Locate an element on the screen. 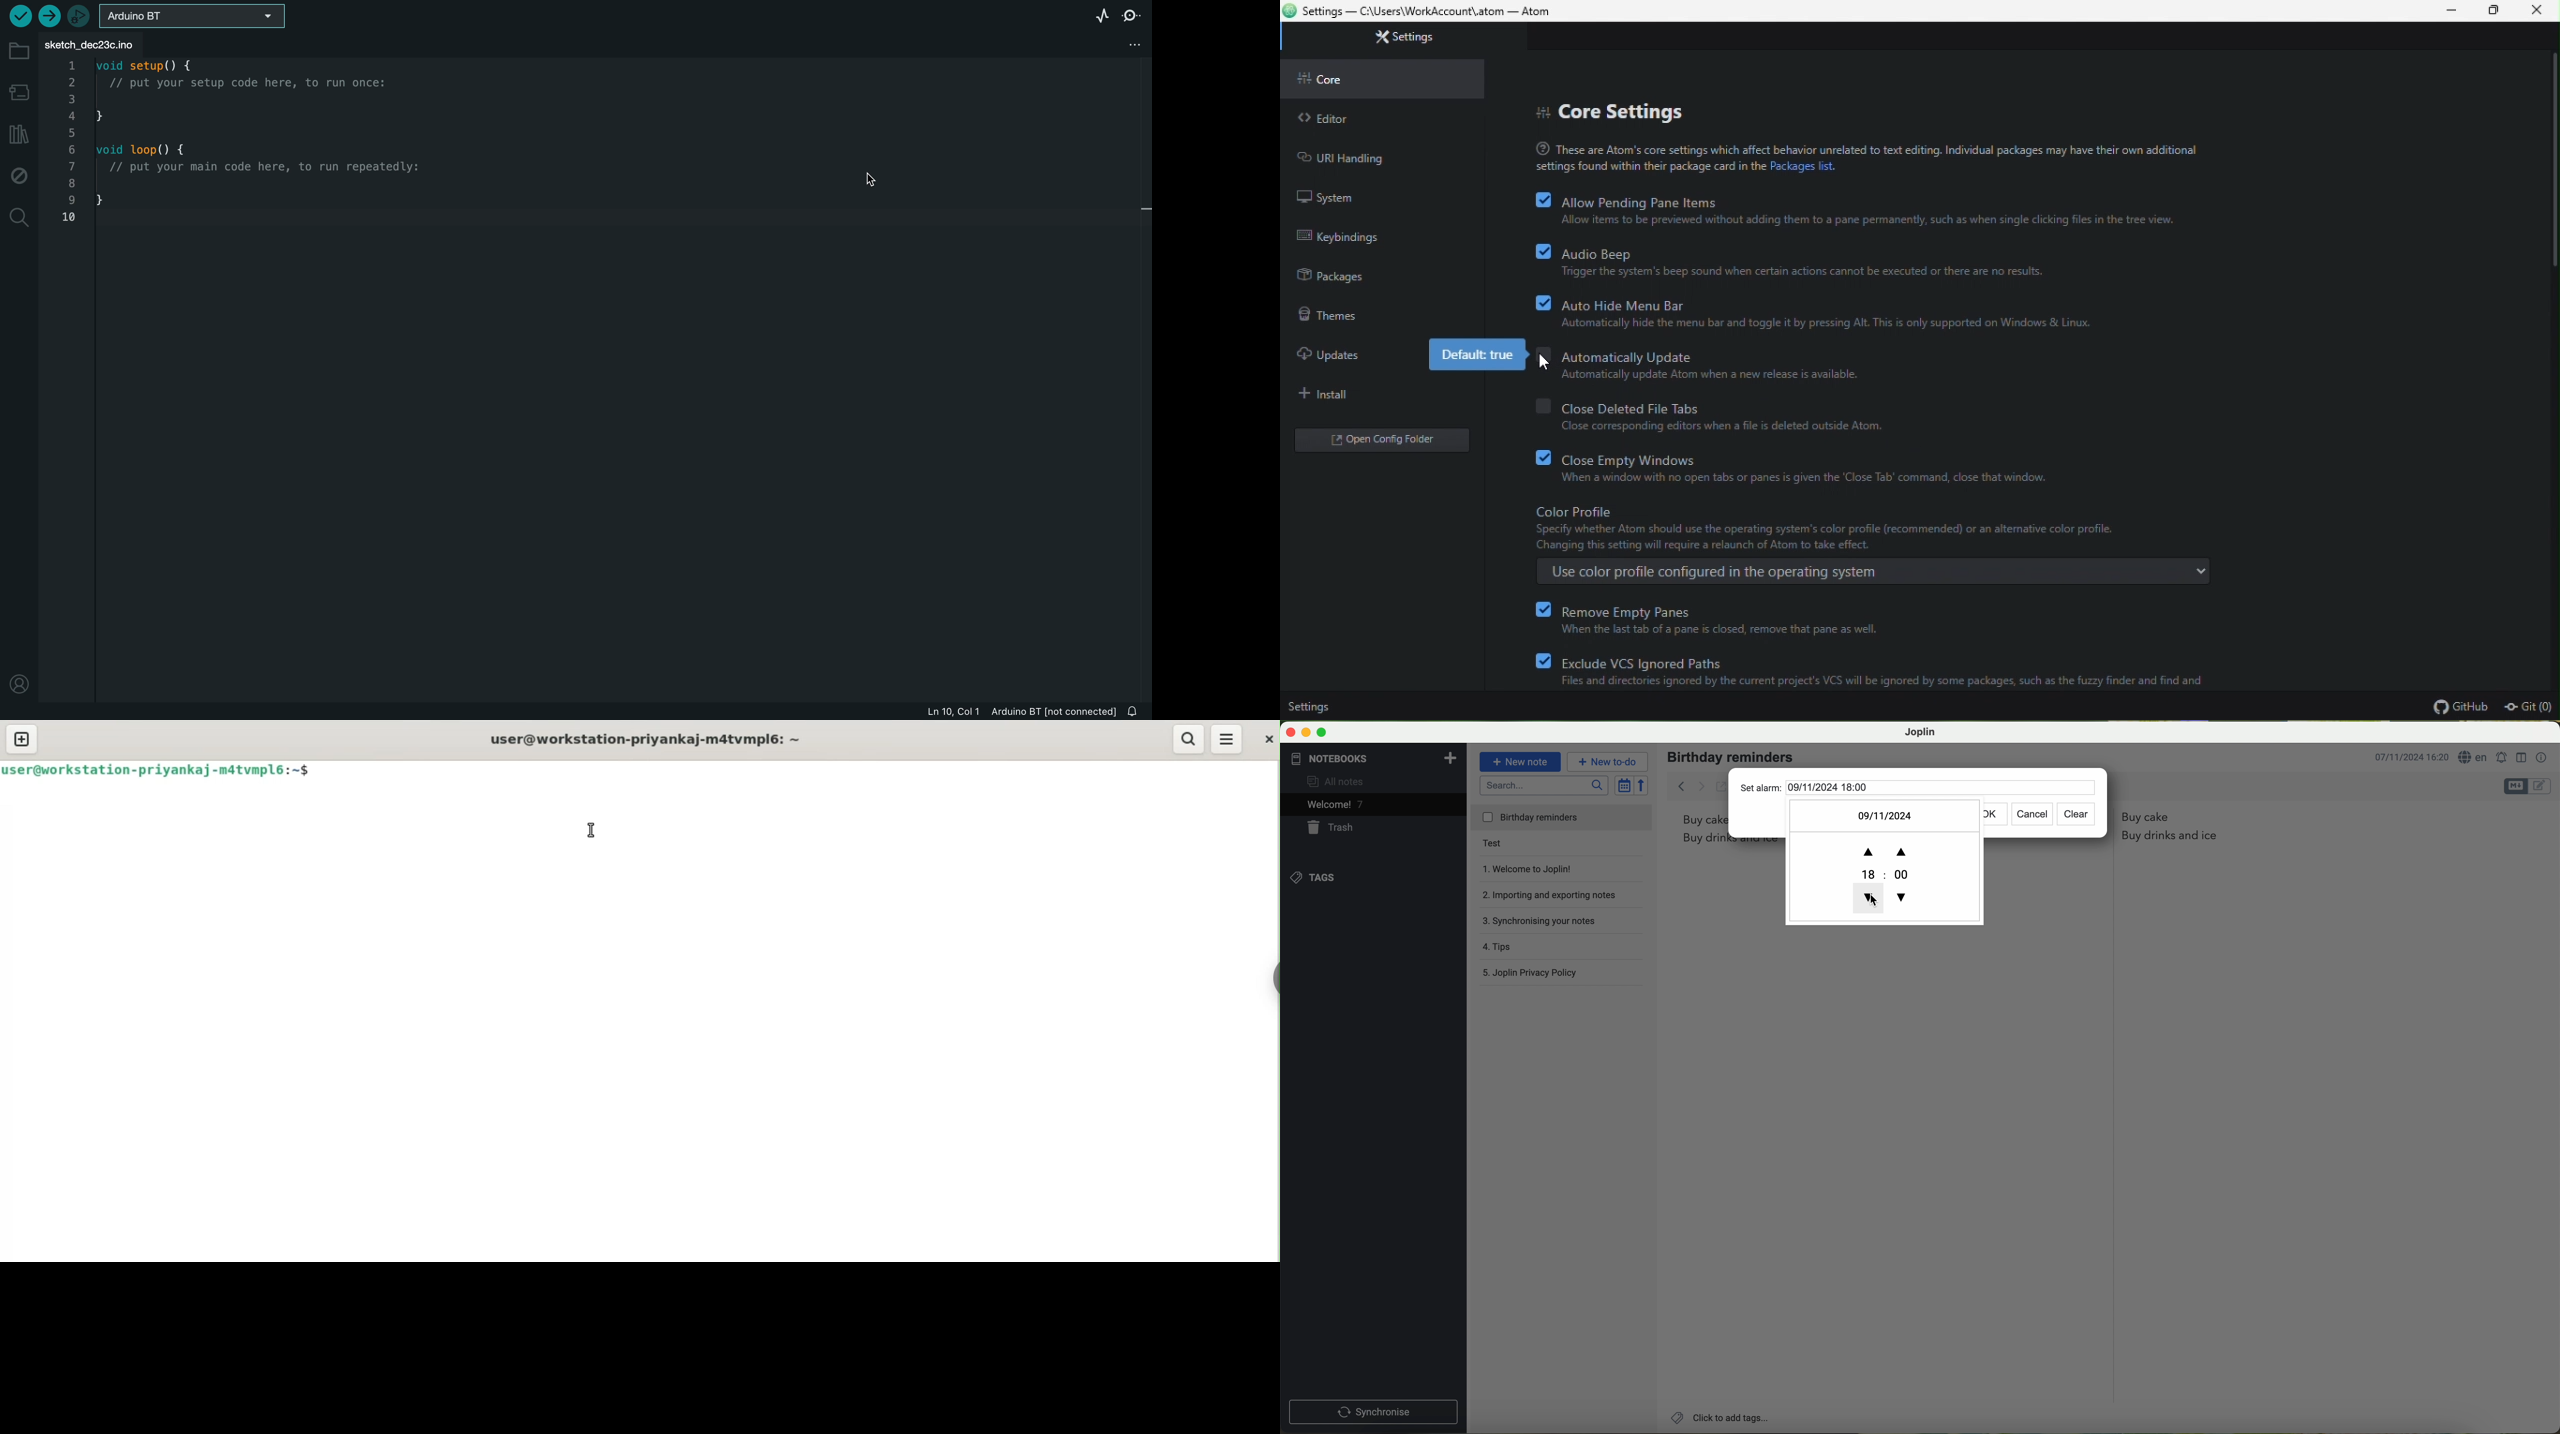 This screenshot has width=2576, height=1456. birthday reminders is located at coordinates (1733, 757).